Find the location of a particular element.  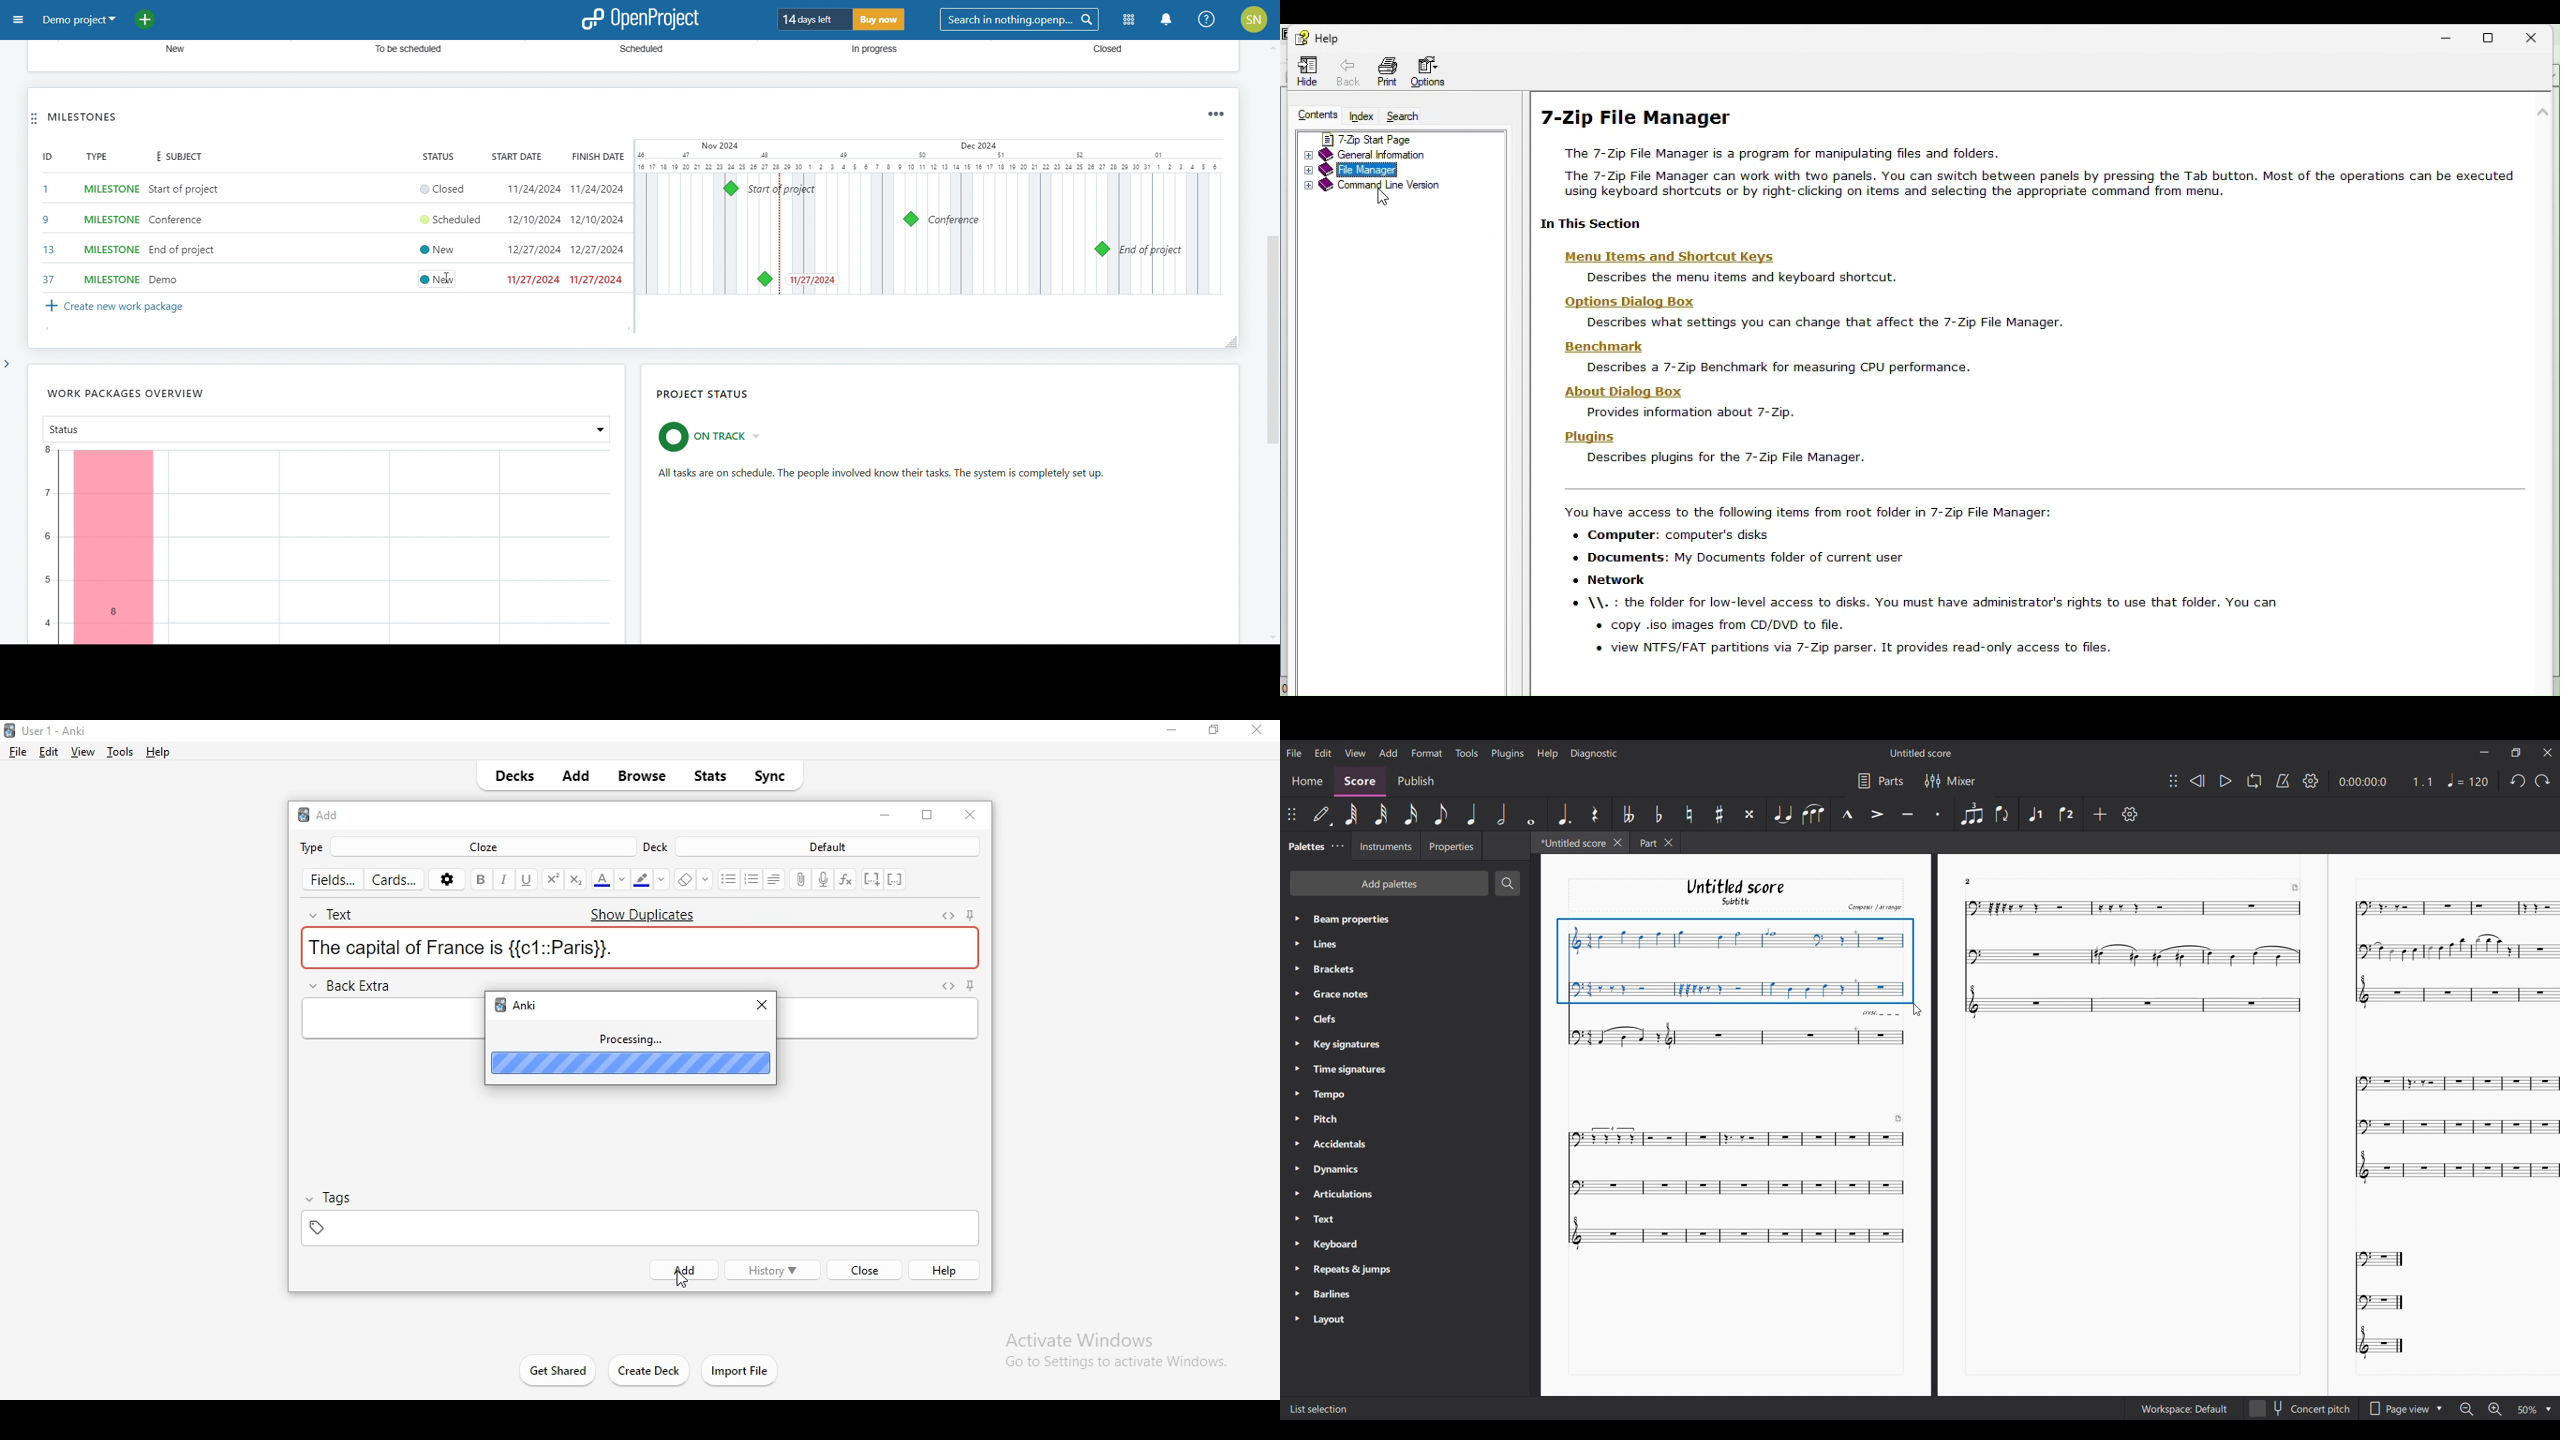

Tuplet is located at coordinates (1971, 813).